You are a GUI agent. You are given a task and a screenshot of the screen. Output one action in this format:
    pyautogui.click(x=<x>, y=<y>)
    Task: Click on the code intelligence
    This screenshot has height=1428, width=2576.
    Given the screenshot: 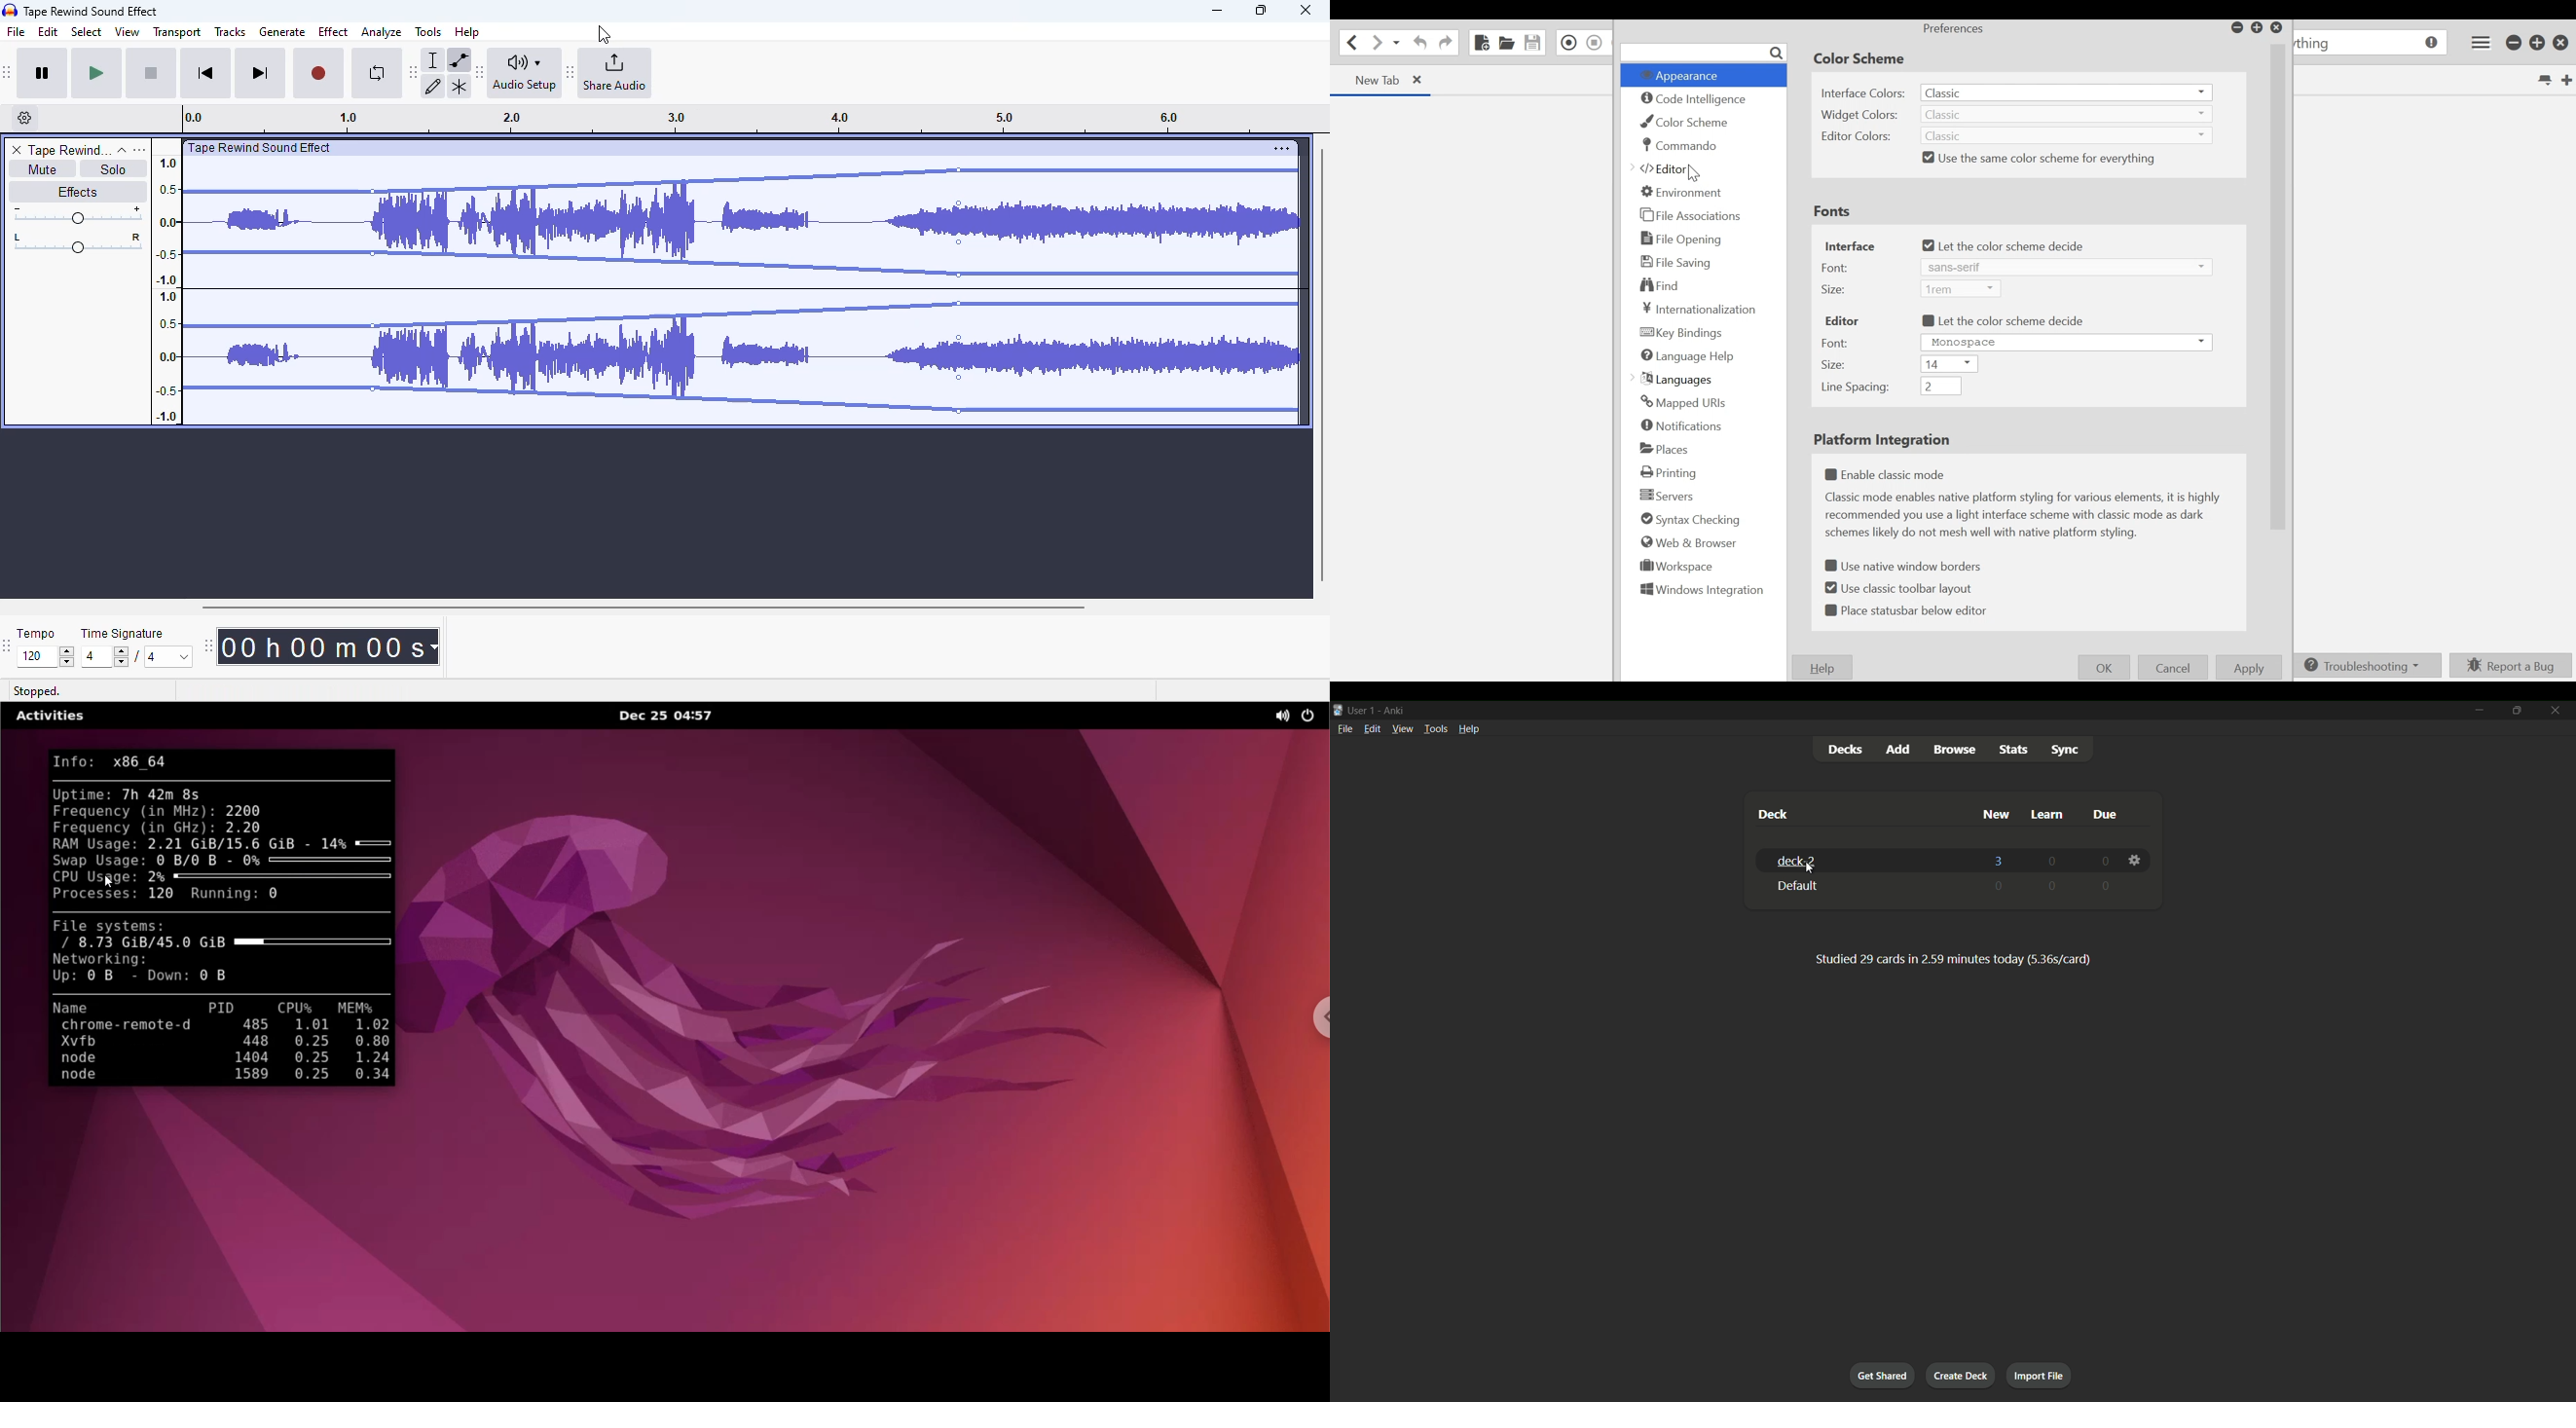 What is the action you would take?
    pyautogui.click(x=1695, y=100)
    